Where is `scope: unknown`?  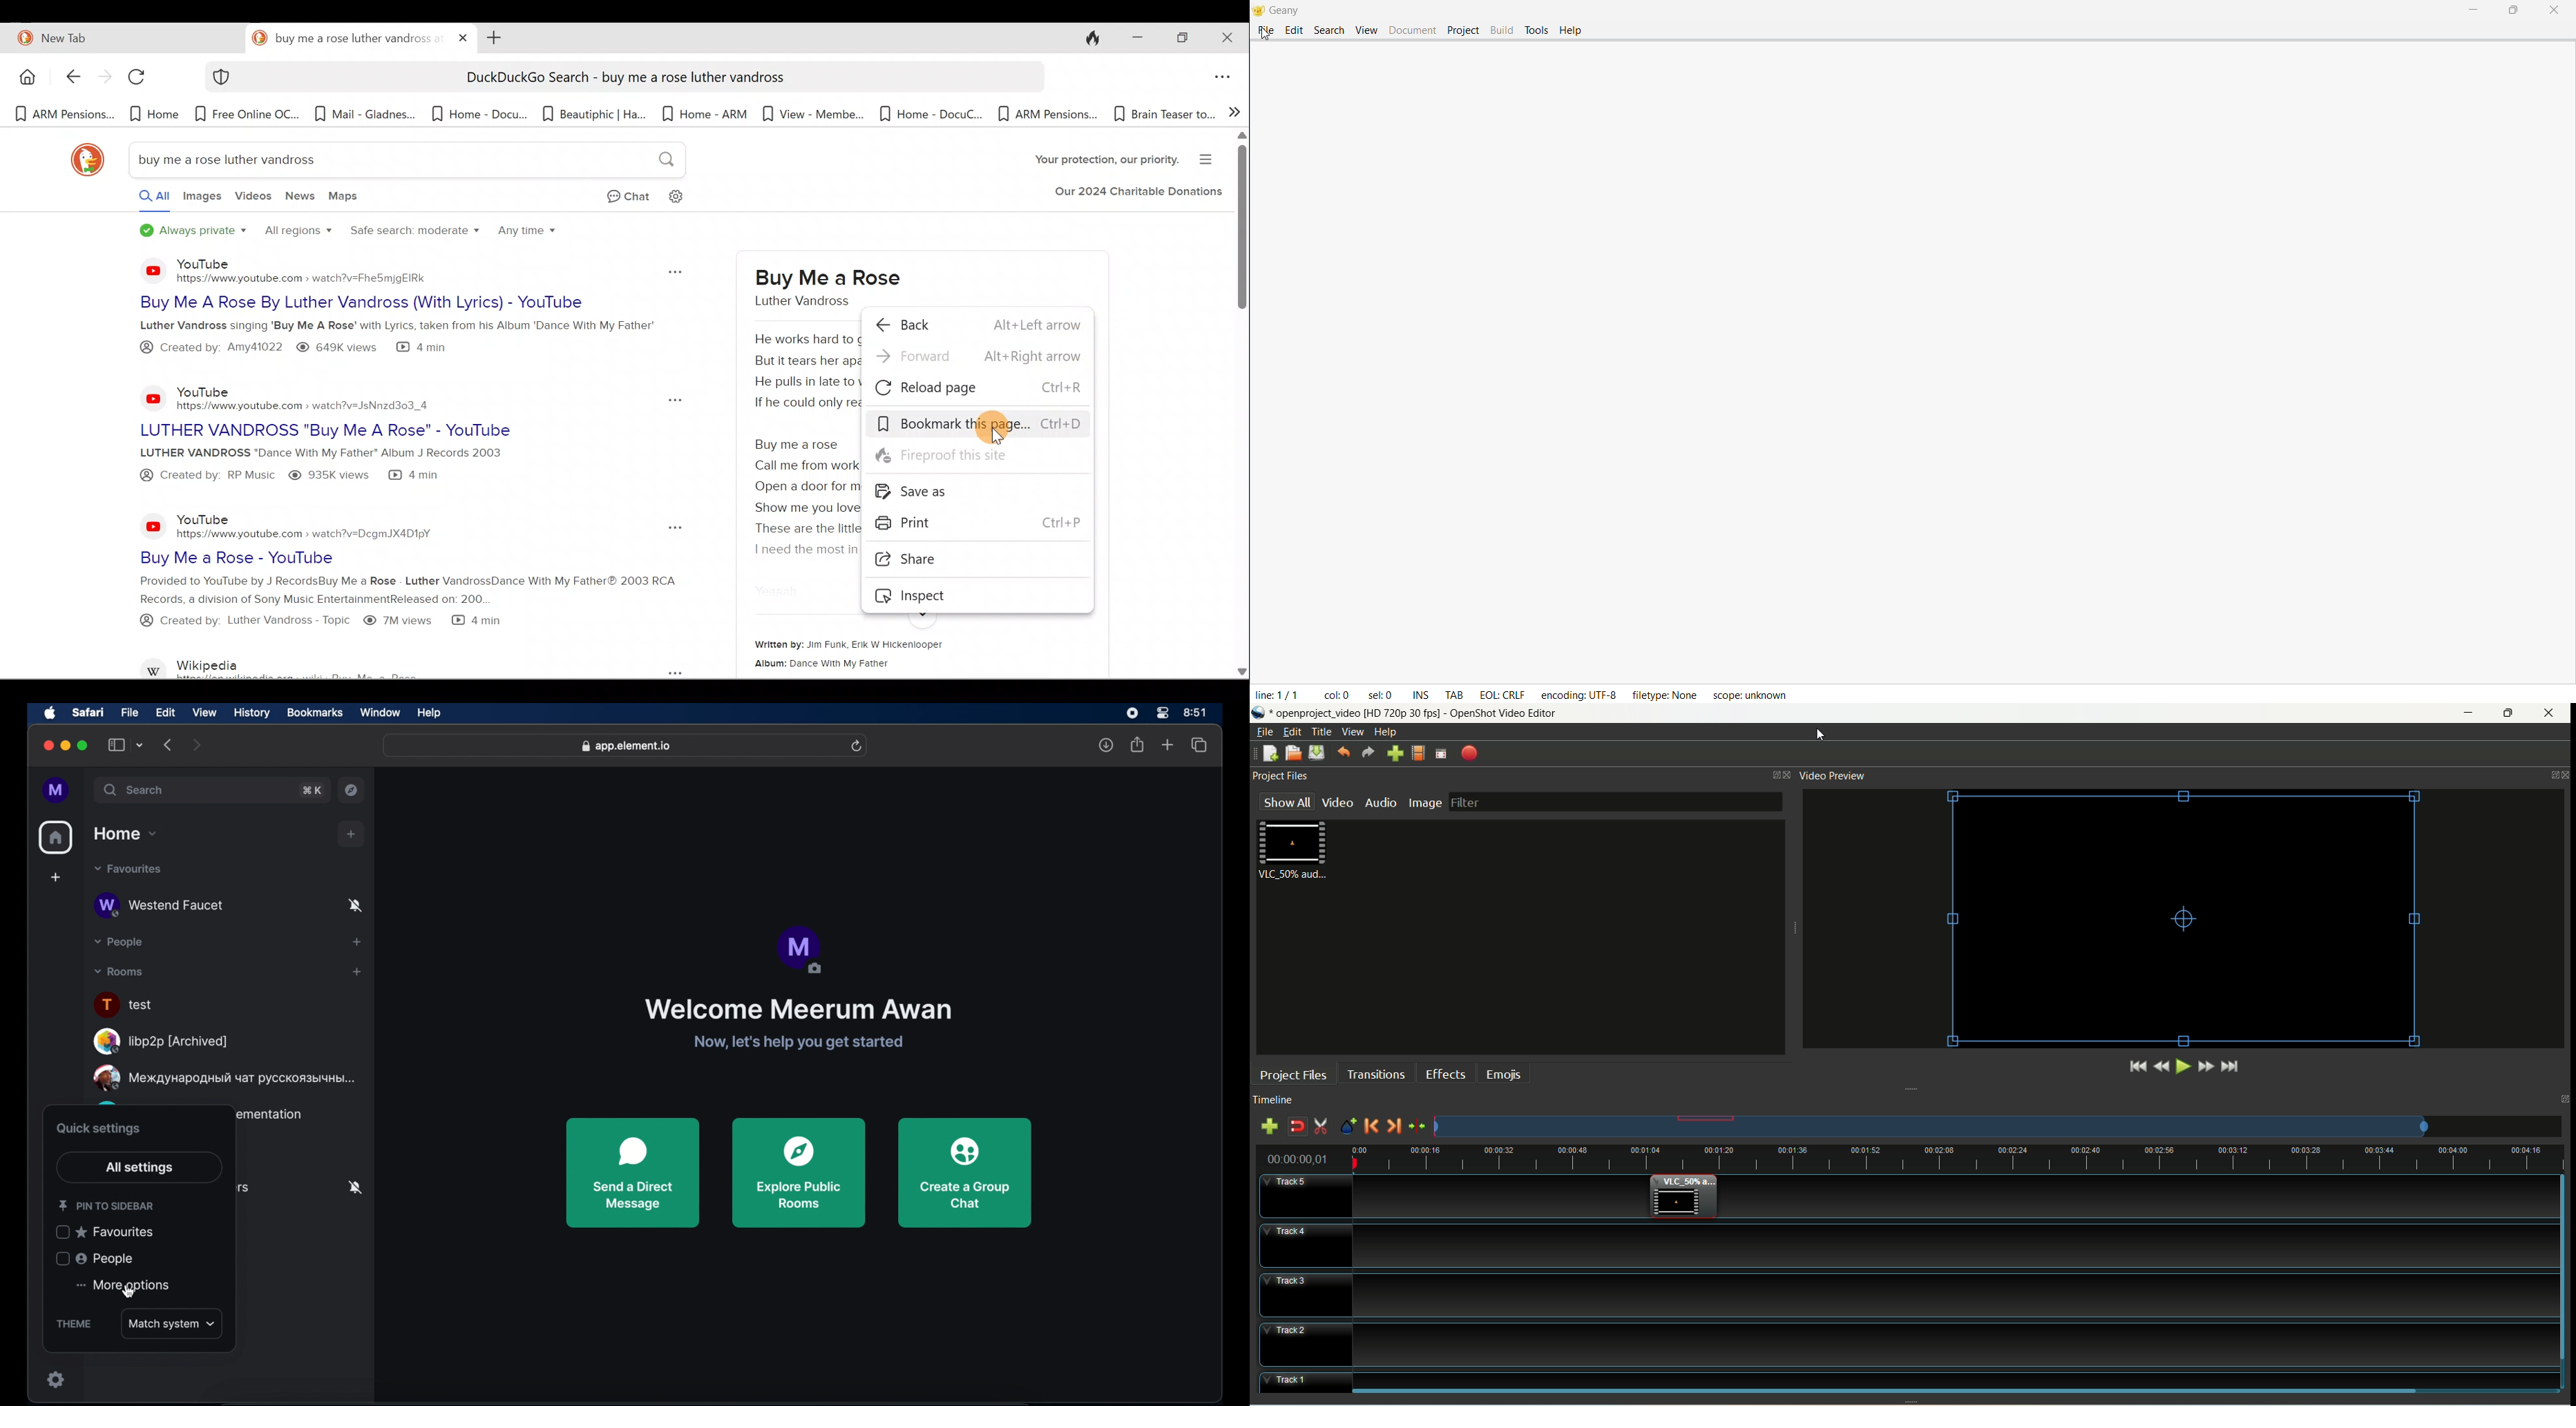 scope: unknown is located at coordinates (1752, 695).